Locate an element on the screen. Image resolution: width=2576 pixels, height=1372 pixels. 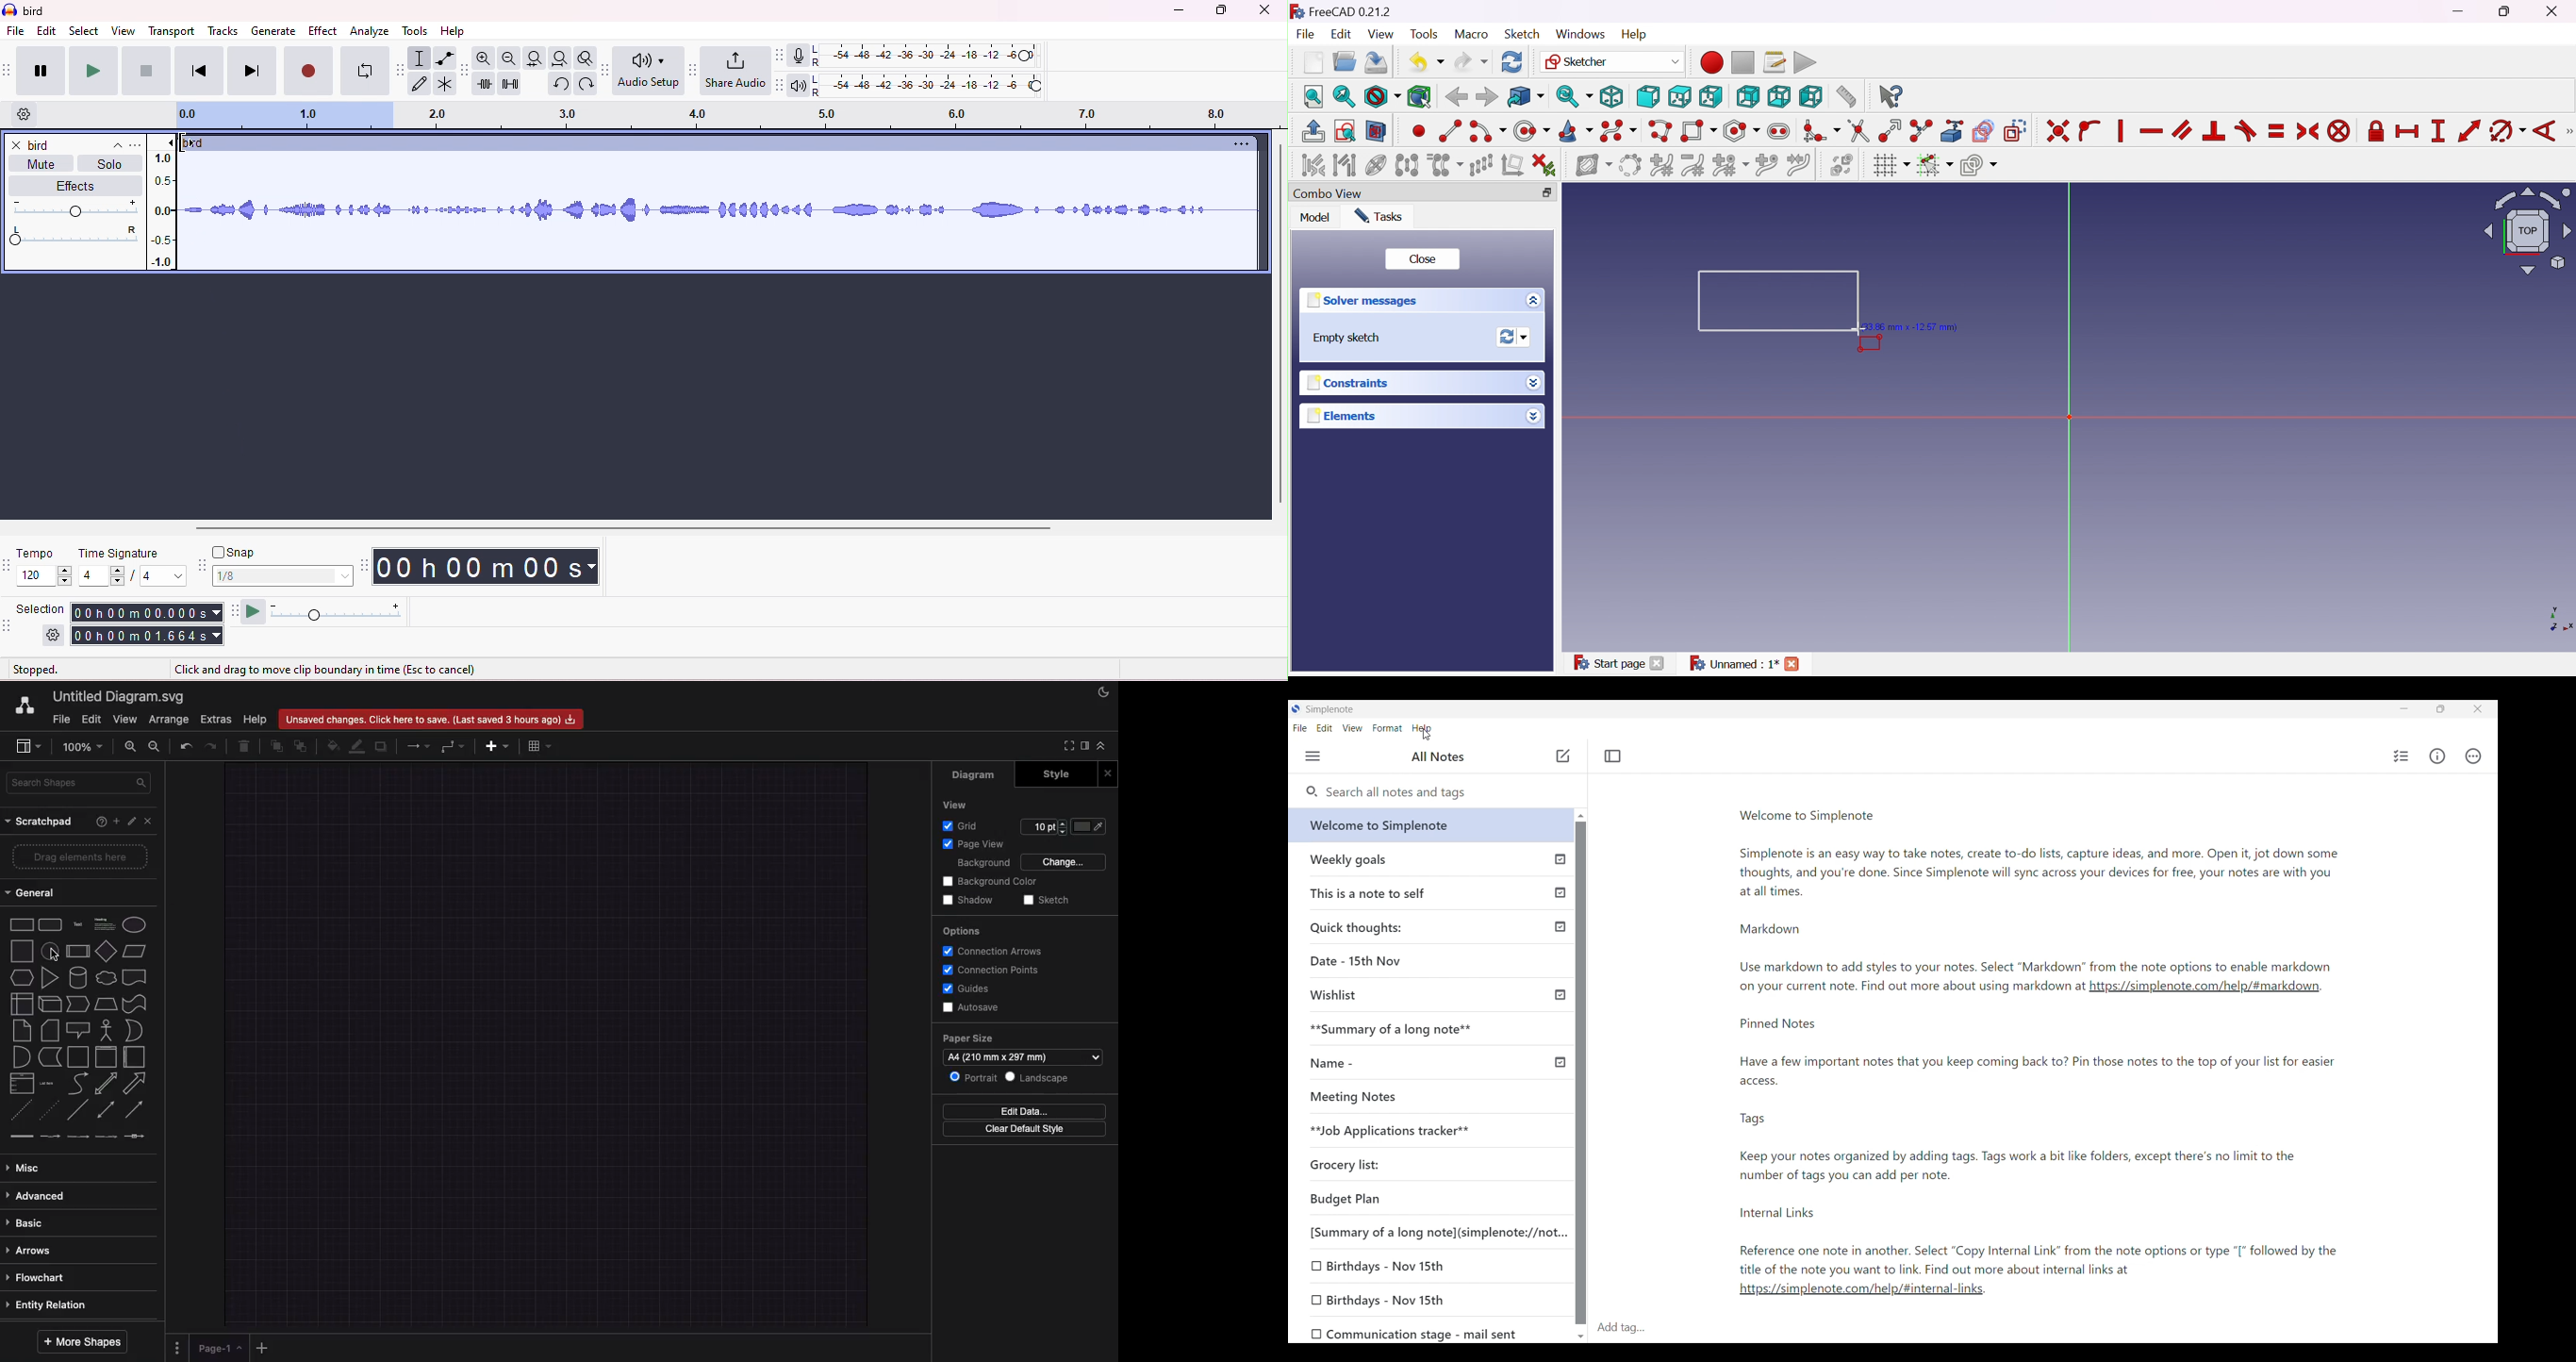
Help is located at coordinates (1635, 34).